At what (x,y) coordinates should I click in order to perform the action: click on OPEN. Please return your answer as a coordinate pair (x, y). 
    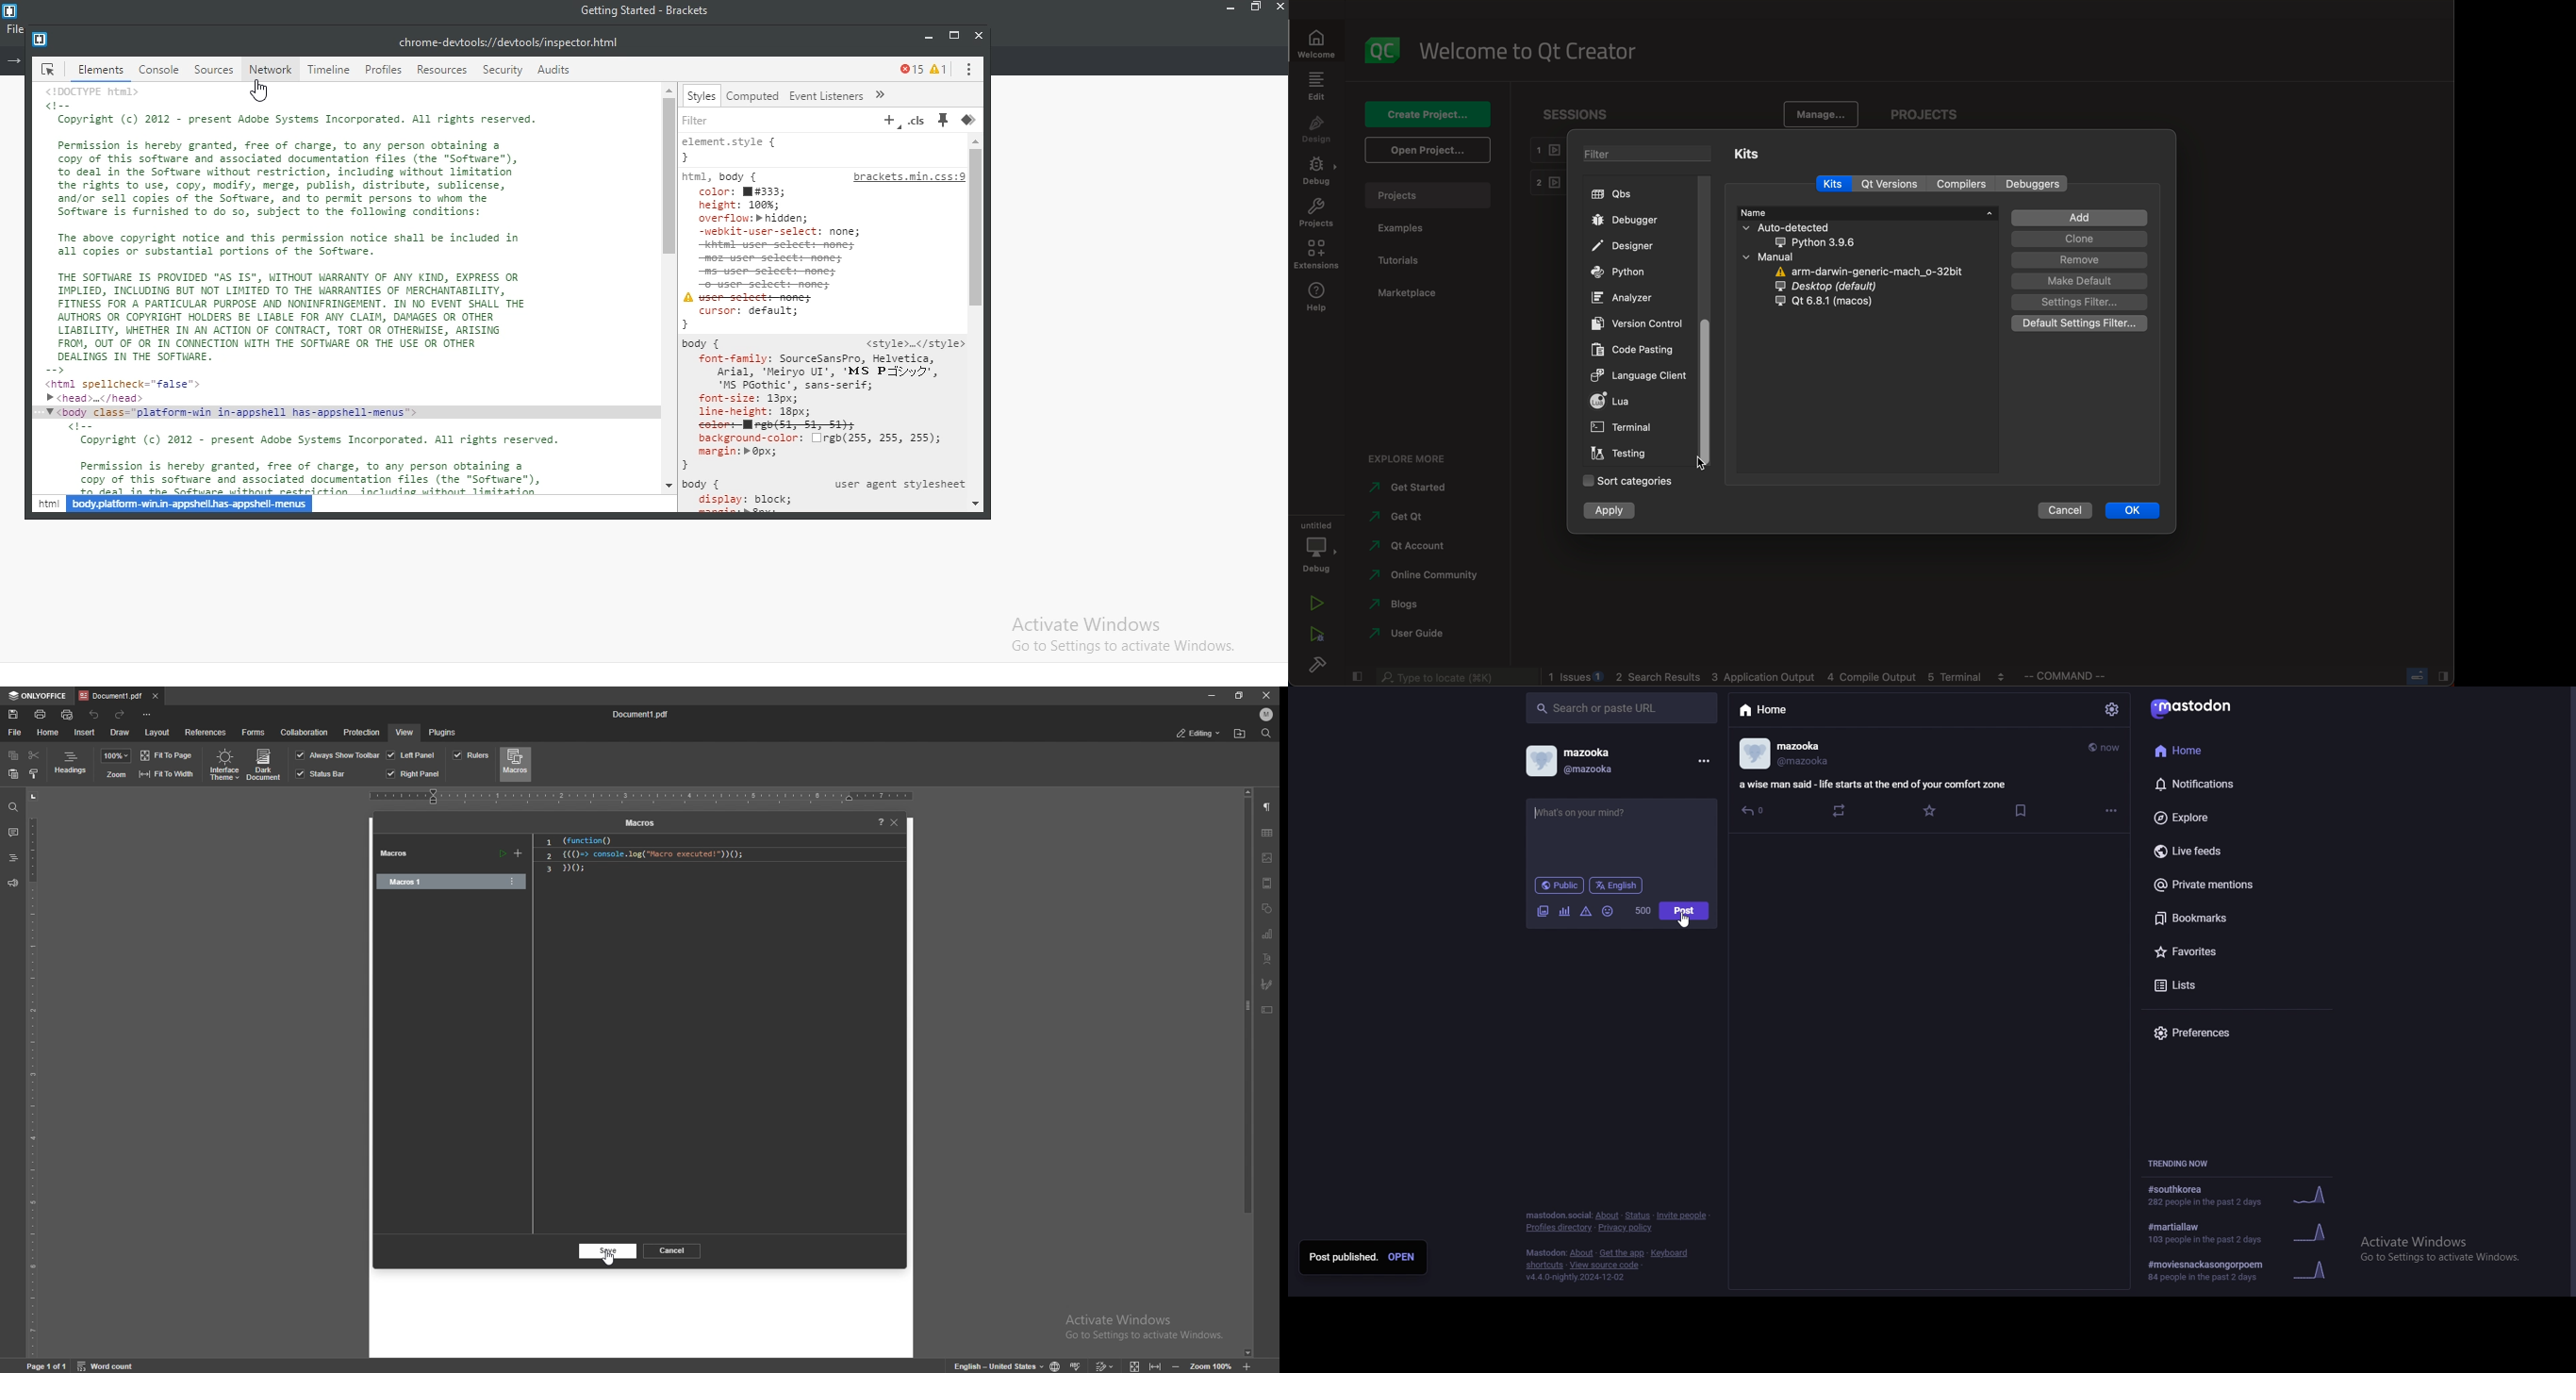
    Looking at the image, I should click on (1403, 1257).